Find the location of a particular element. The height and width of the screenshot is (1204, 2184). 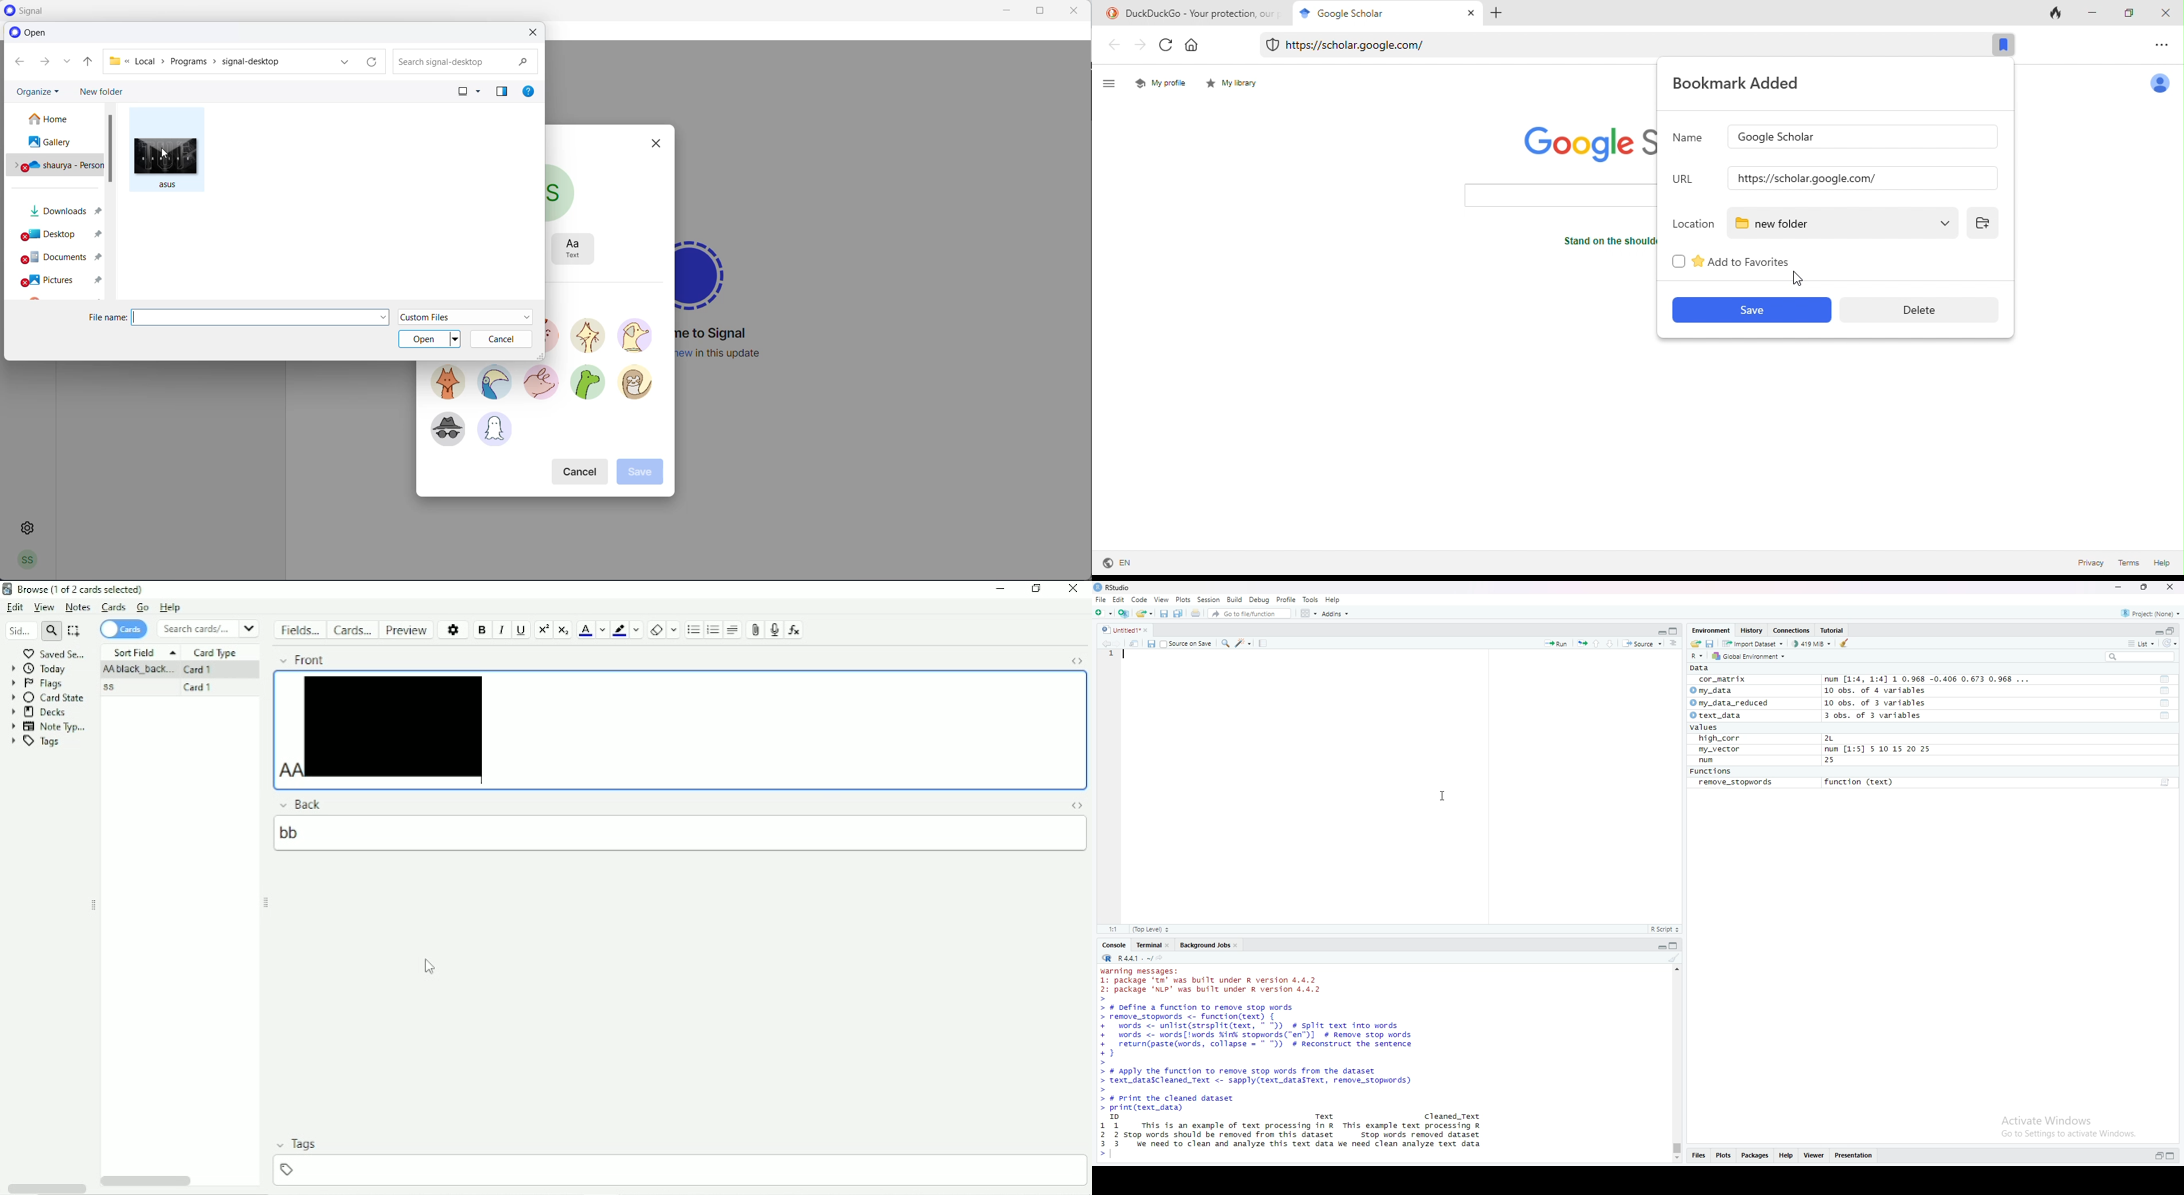

History is located at coordinates (1751, 631).